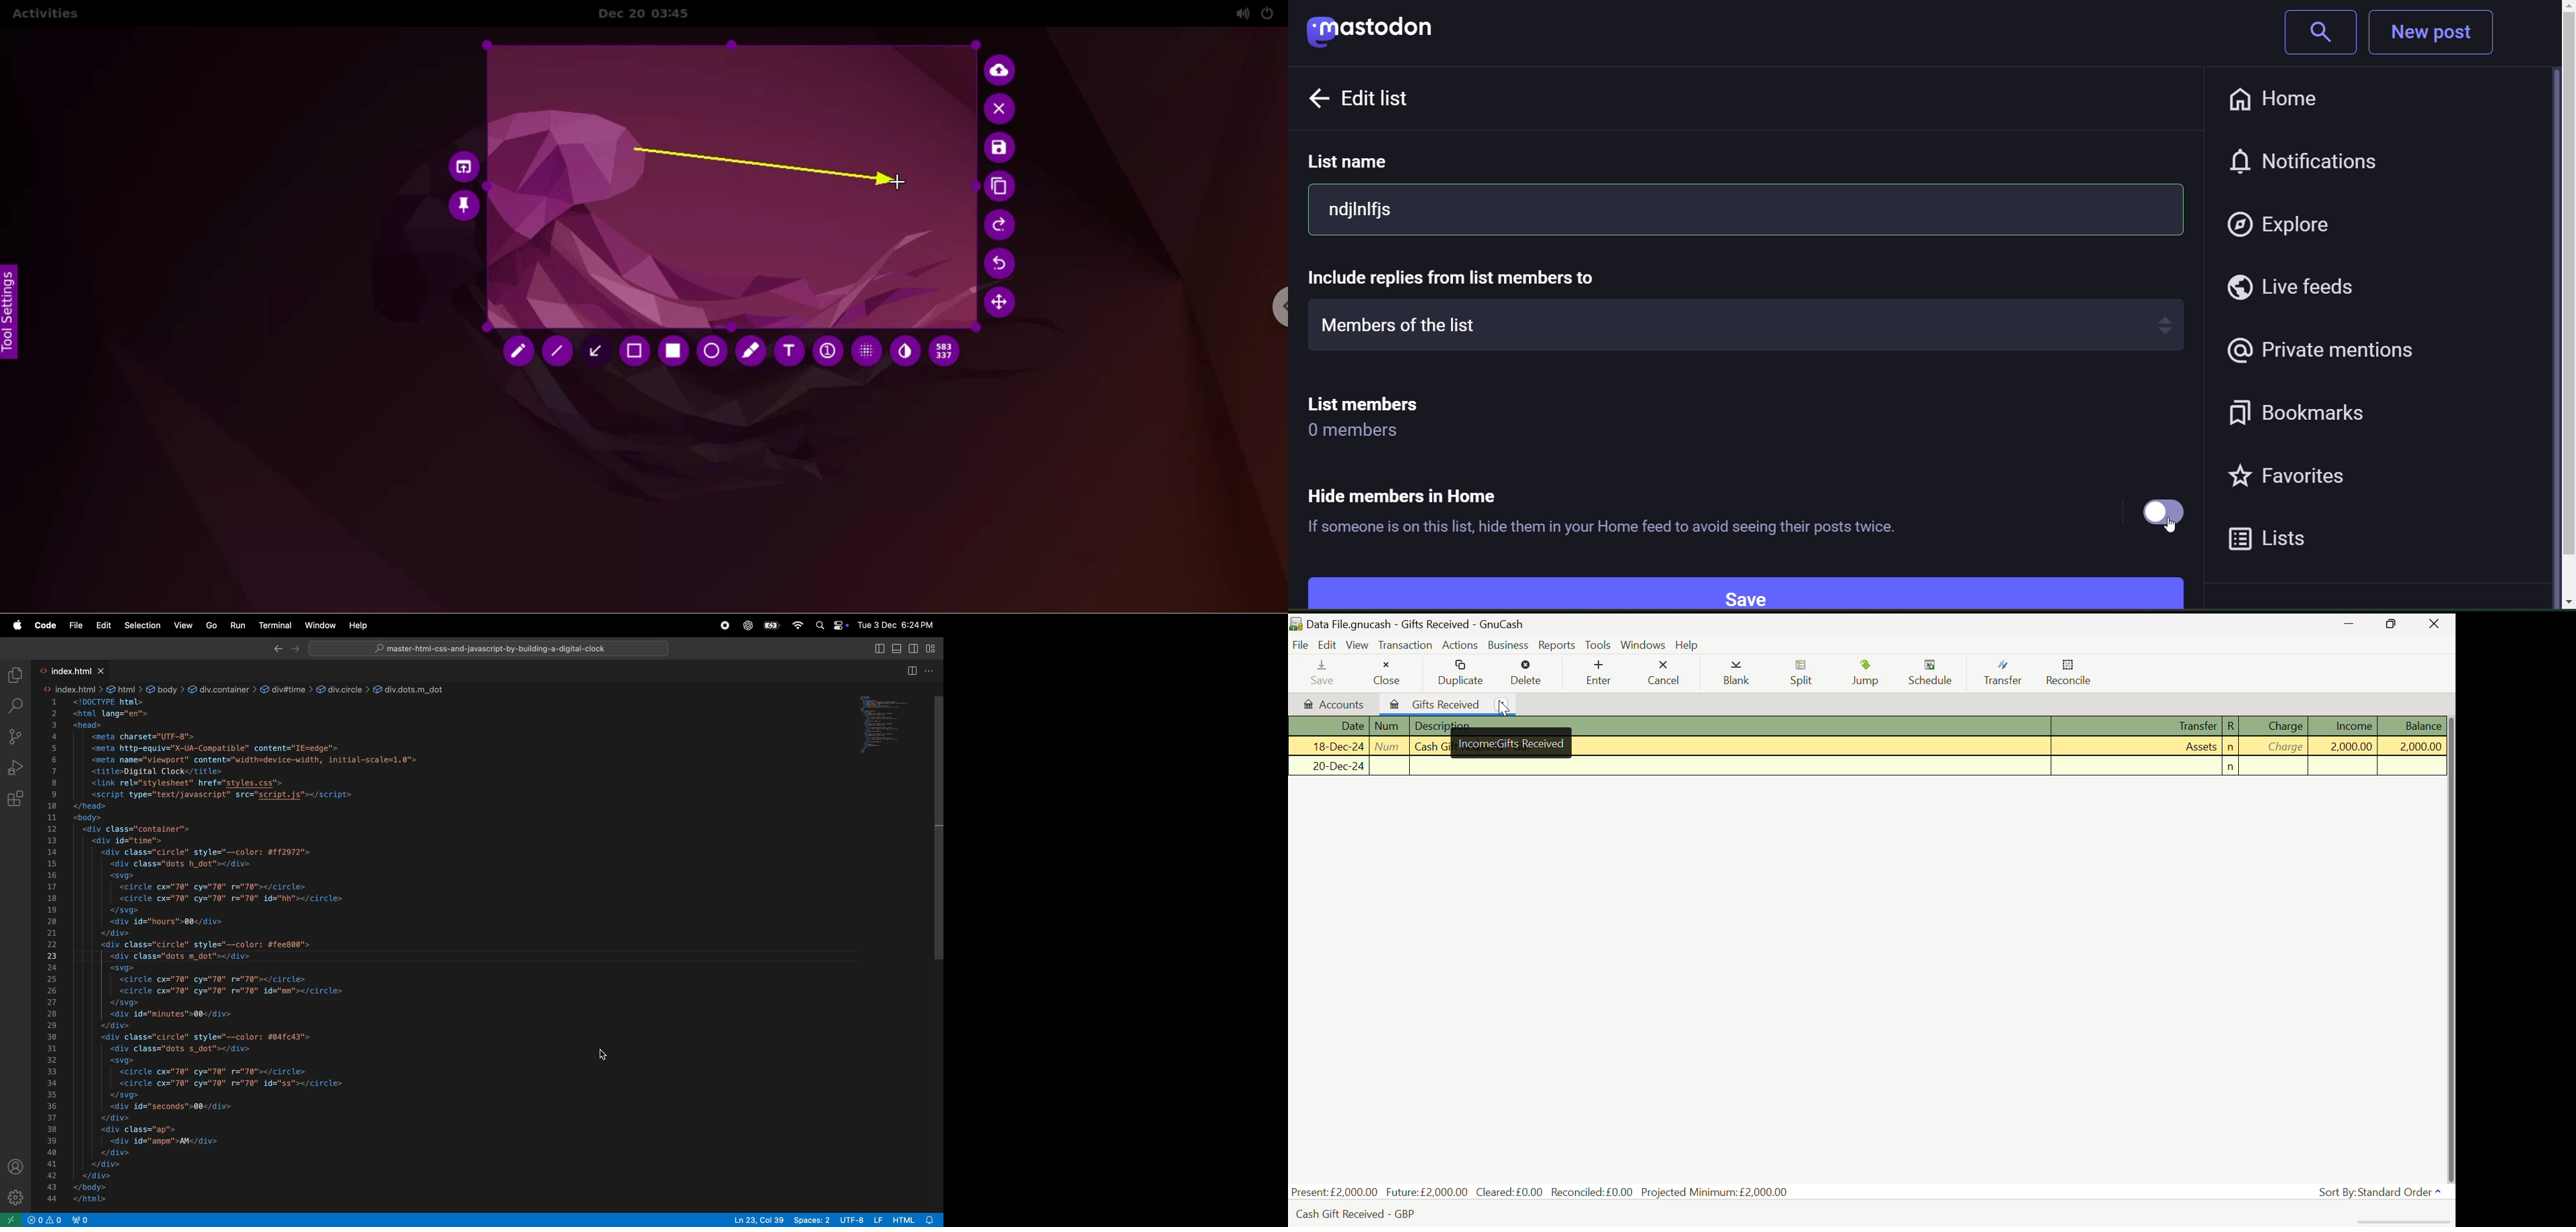 The image size is (2576, 1232). I want to click on Reconcile, so click(2069, 673).